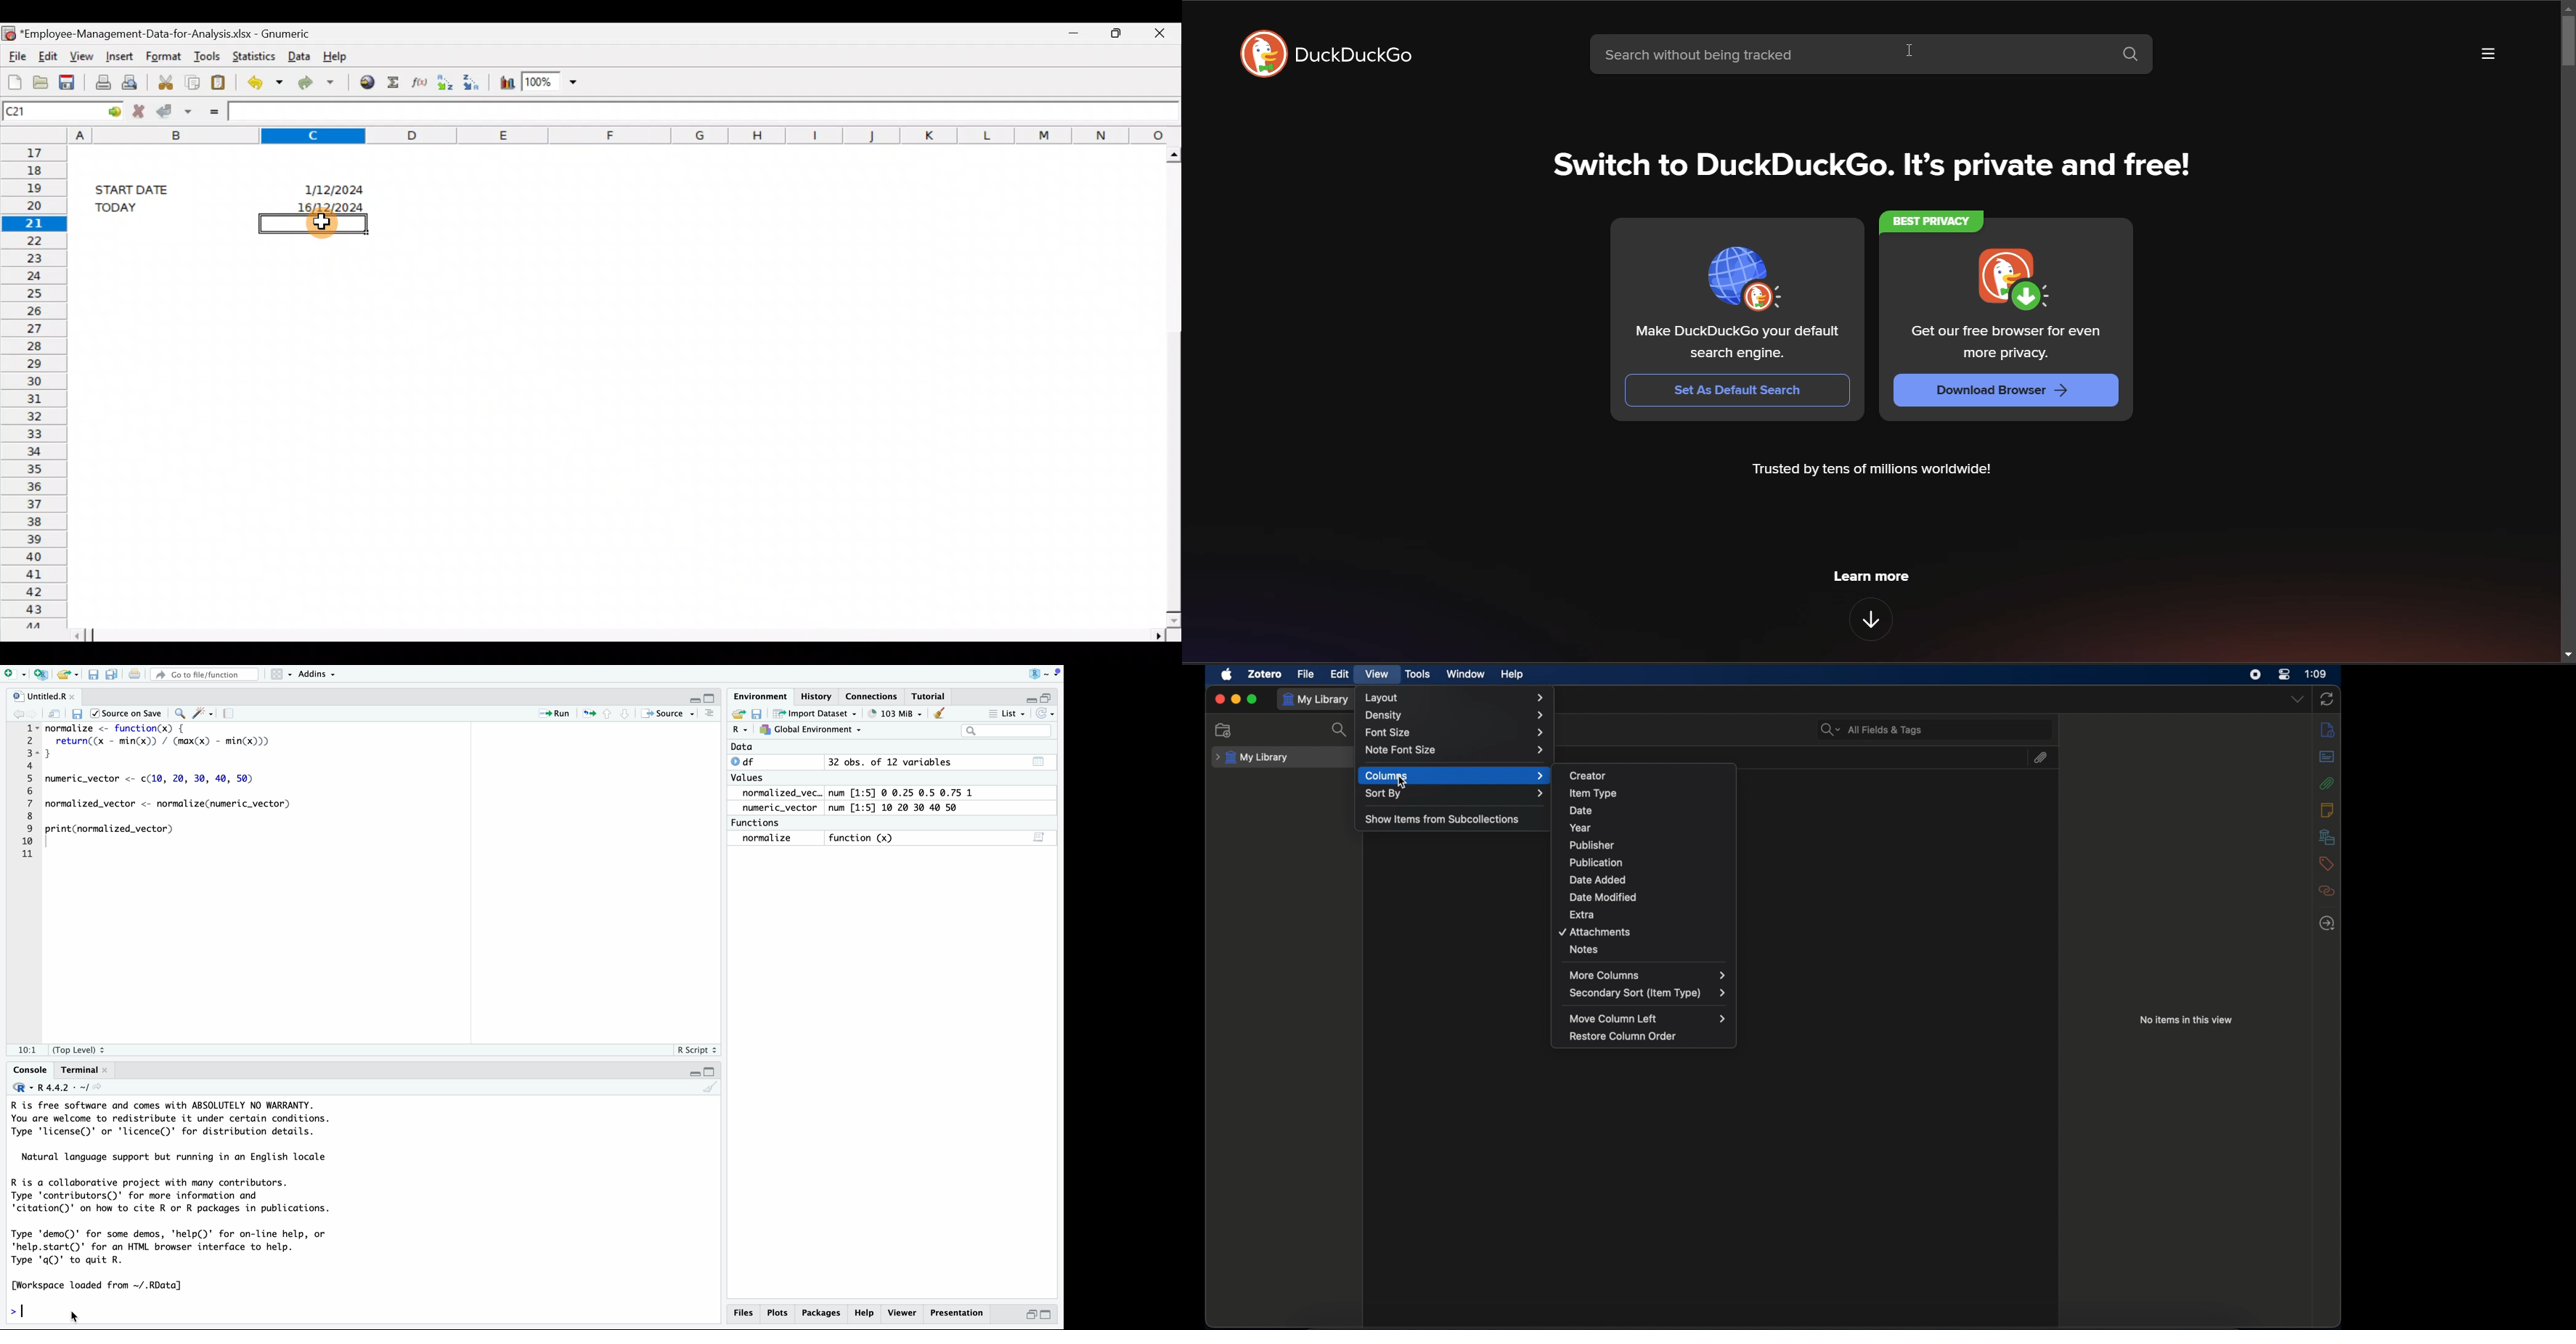  I want to click on abstract, so click(2328, 757).